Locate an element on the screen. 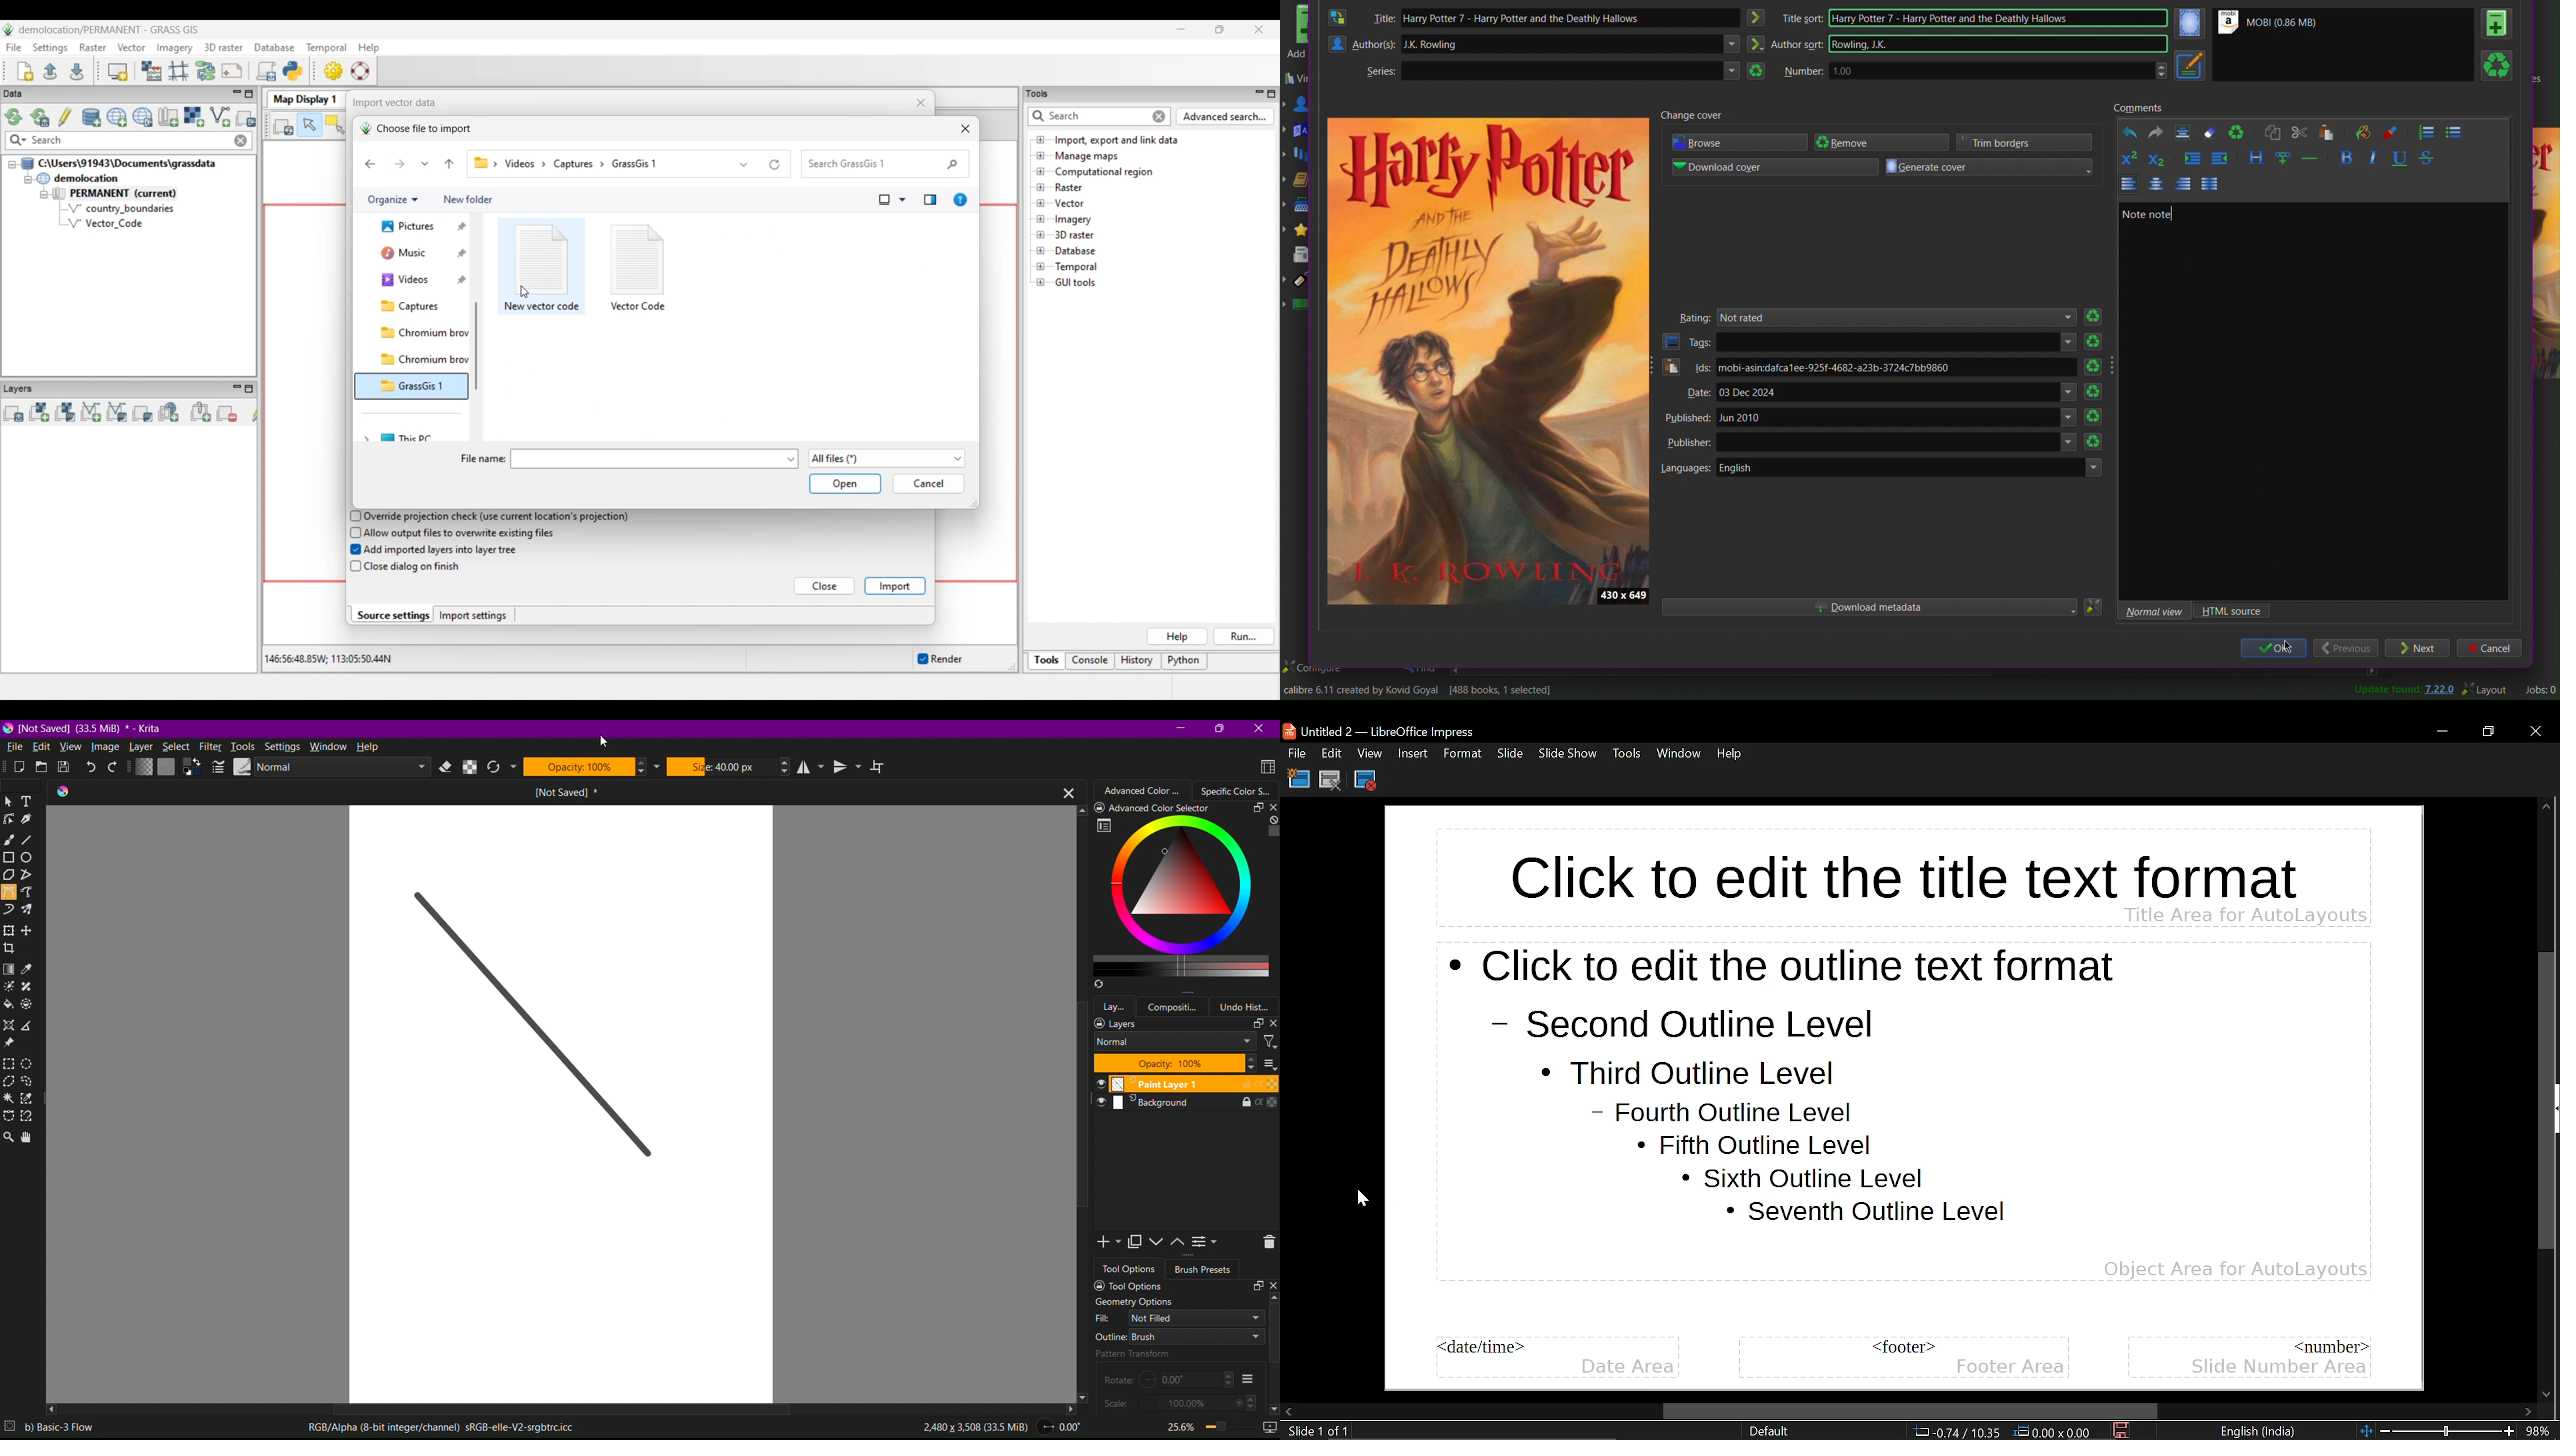 The height and width of the screenshot is (1456, 2576). Move a Layer is located at coordinates (31, 931).